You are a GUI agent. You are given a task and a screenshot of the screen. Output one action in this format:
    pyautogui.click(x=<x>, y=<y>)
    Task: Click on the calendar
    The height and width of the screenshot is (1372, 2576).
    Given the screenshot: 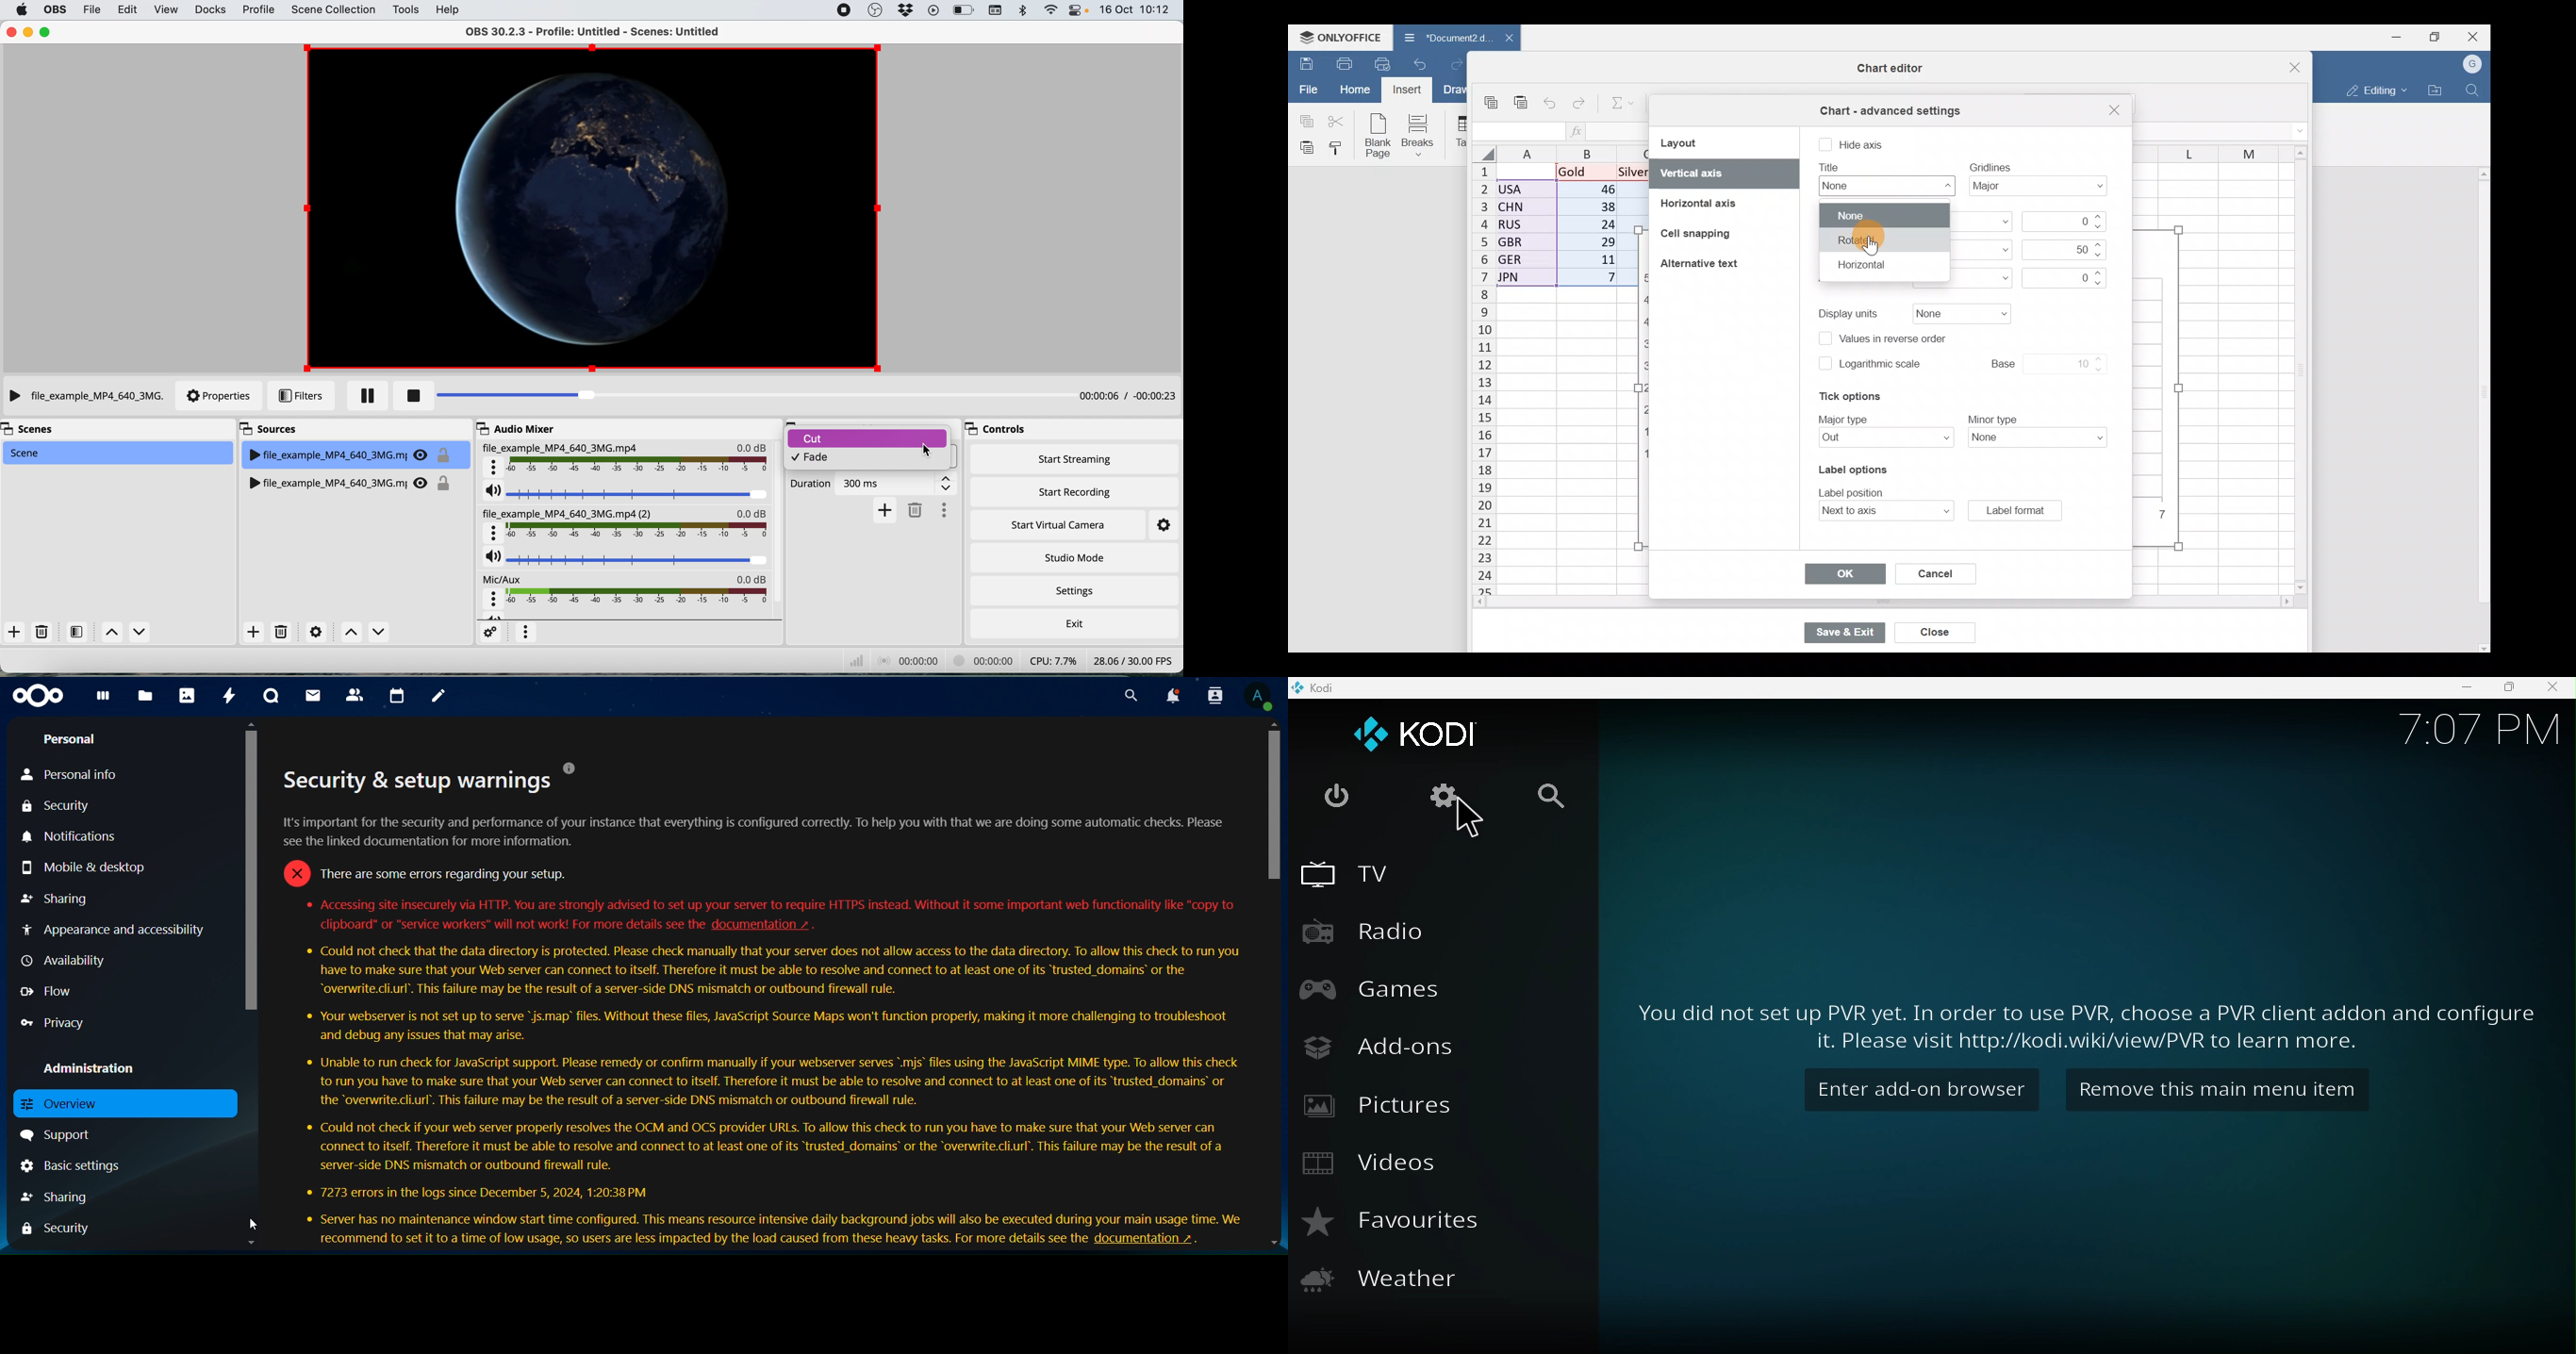 What is the action you would take?
    pyautogui.click(x=398, y=697)
    